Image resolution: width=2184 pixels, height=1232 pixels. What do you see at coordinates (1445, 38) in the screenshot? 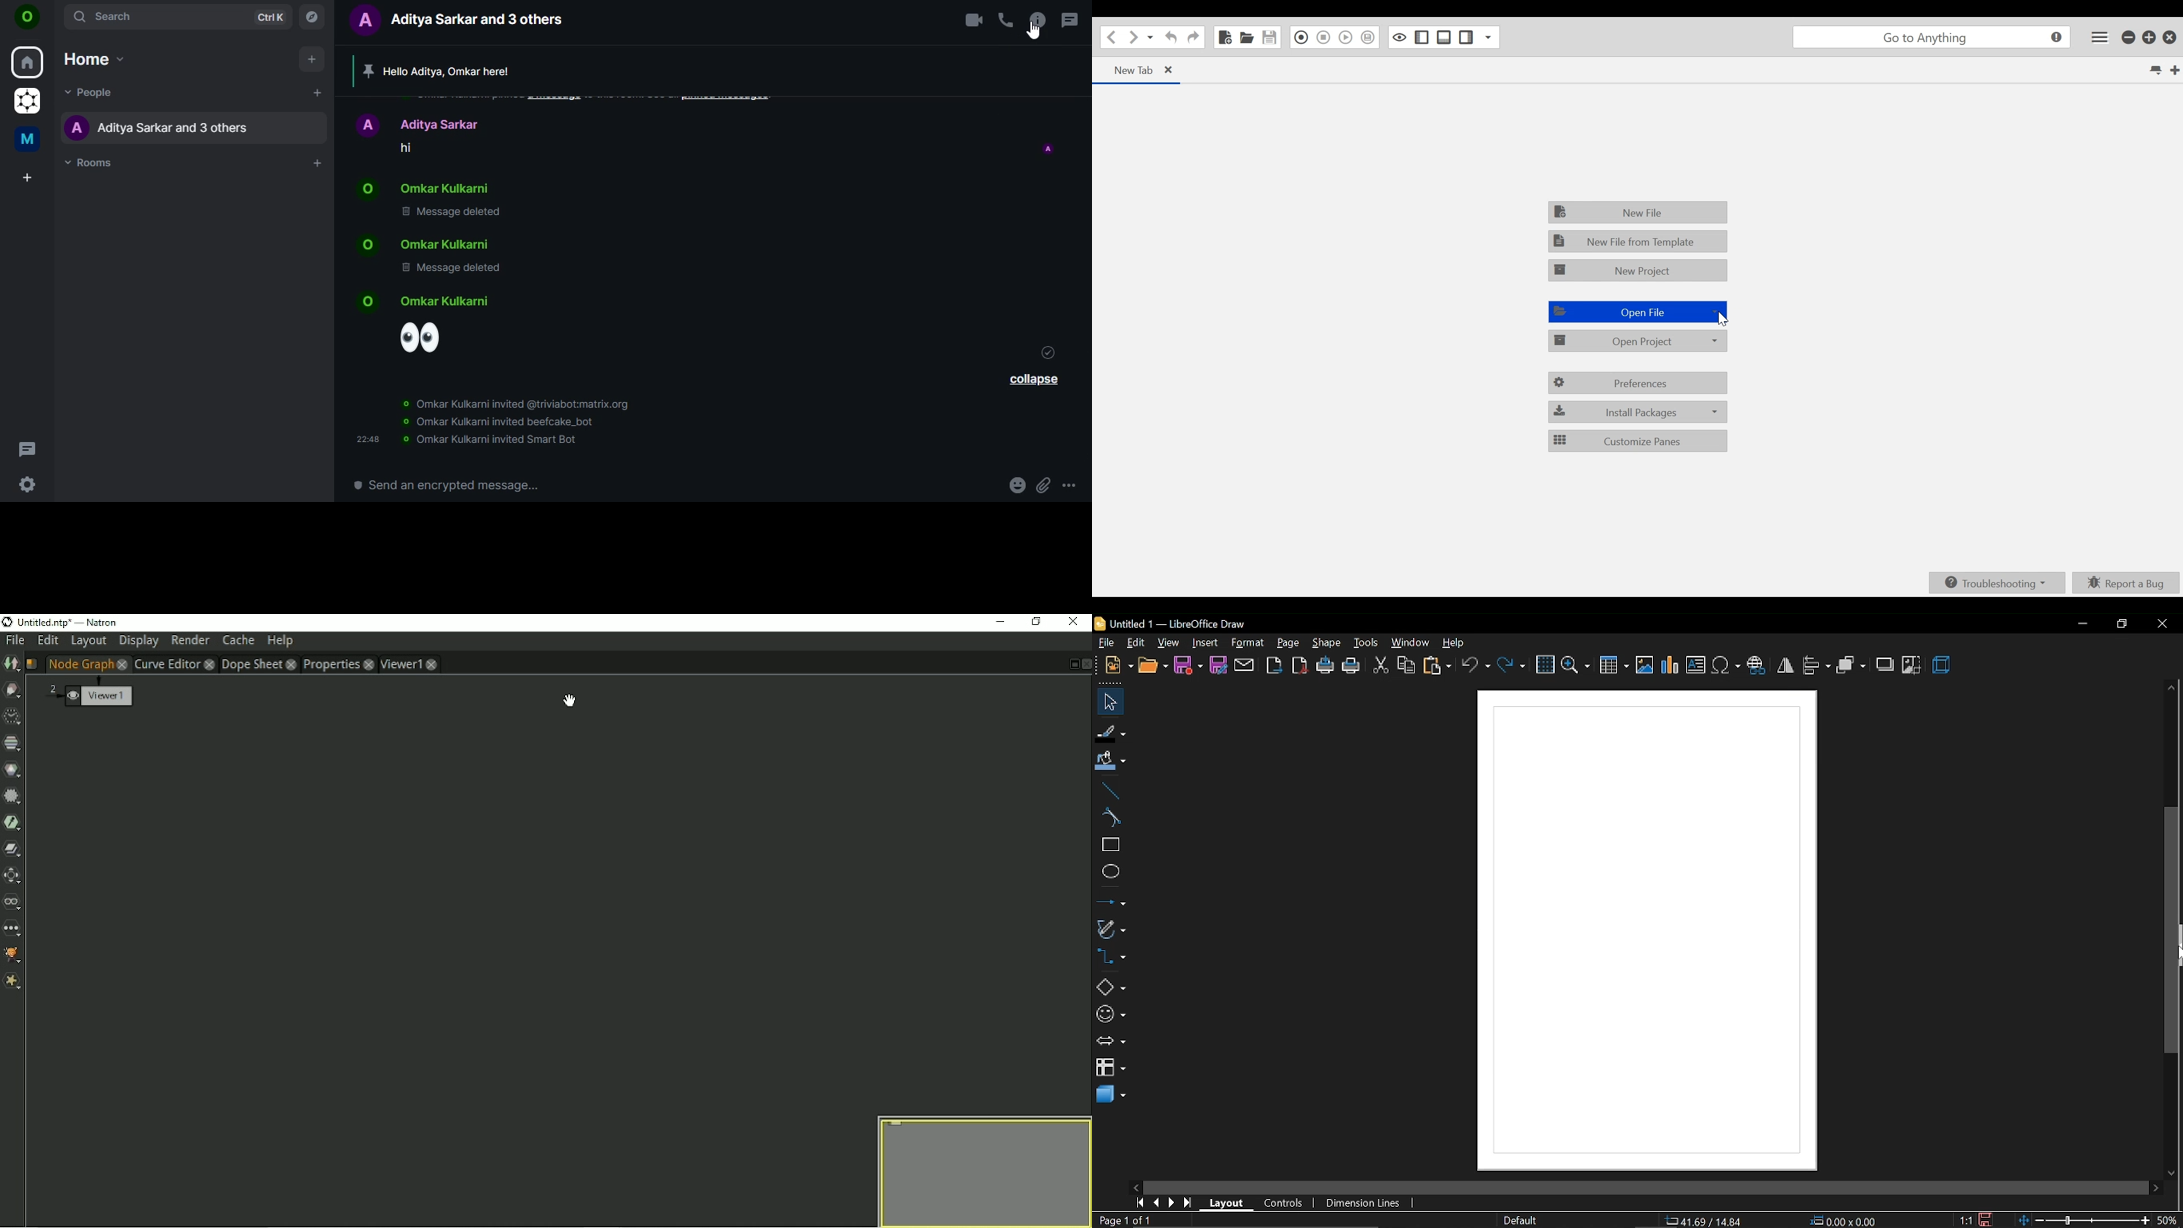
I see `Show/ide Bottom Sidebar` at bounding box center [1445, 38].